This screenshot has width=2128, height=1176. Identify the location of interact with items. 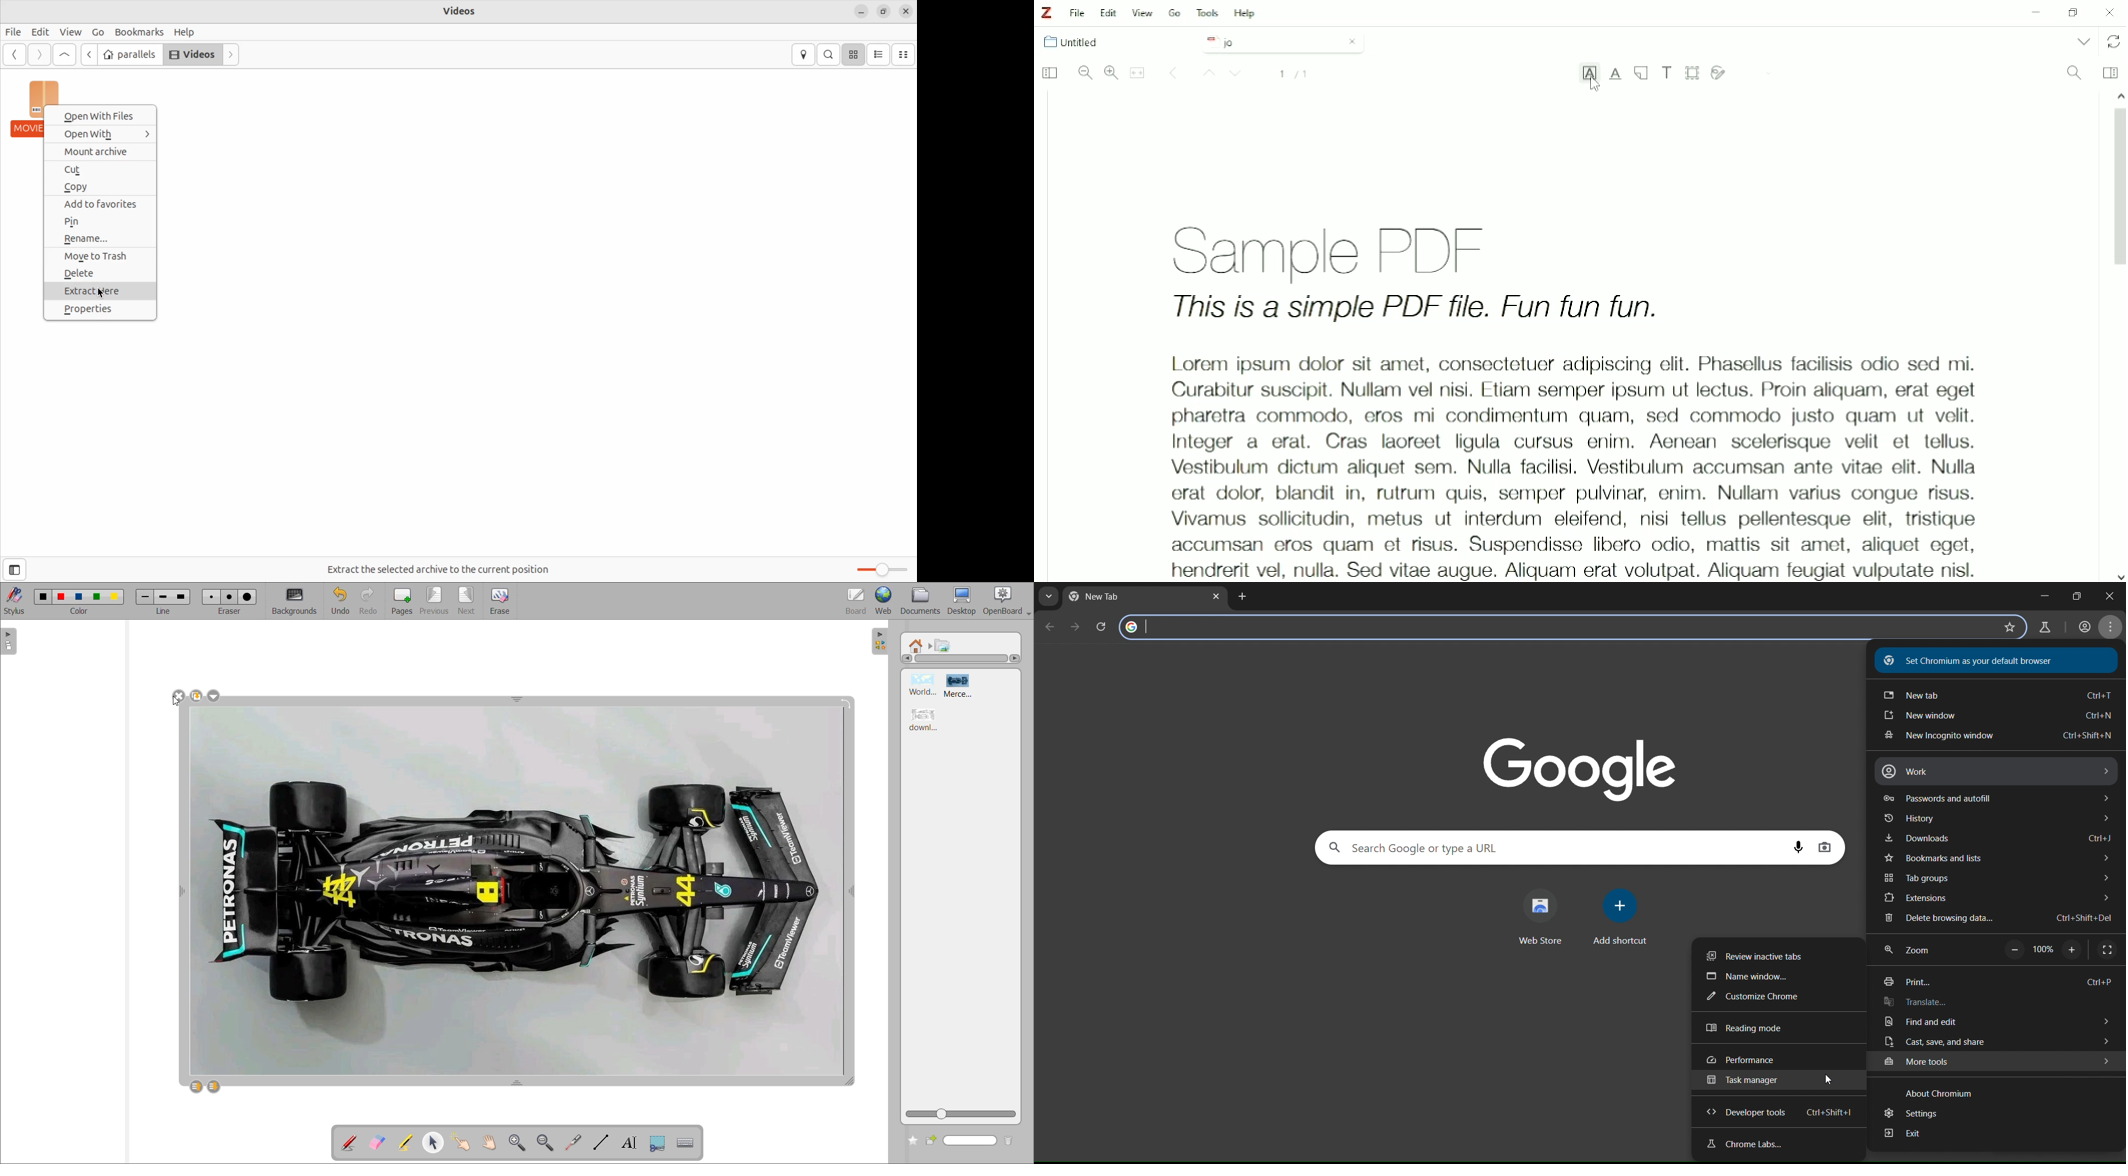
(464, 1144).